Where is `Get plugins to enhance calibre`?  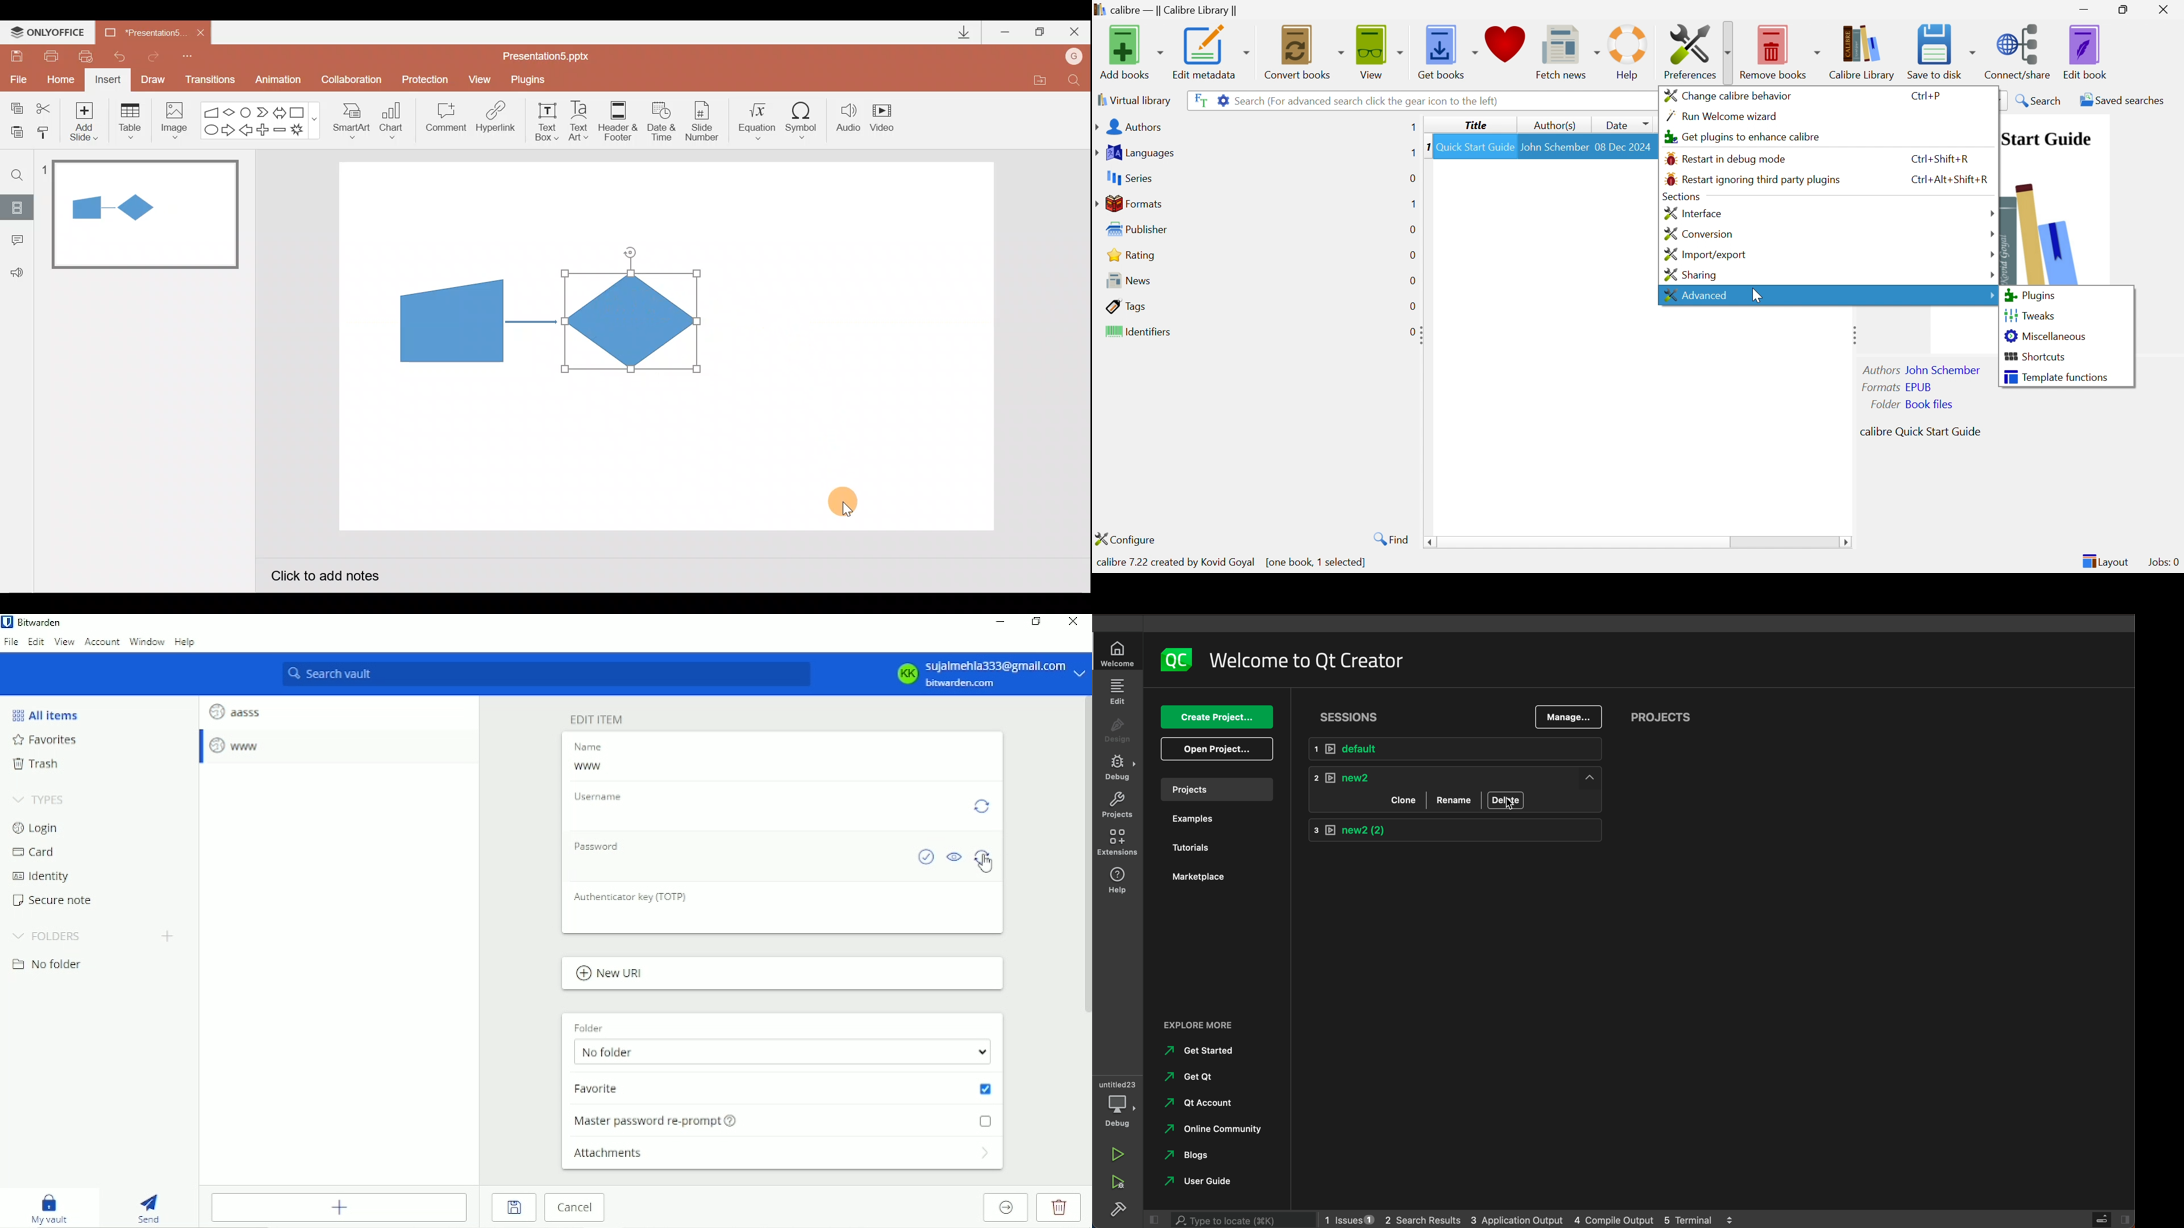
Get plugins to enhance calibre is located at coordinates (1740, 137).